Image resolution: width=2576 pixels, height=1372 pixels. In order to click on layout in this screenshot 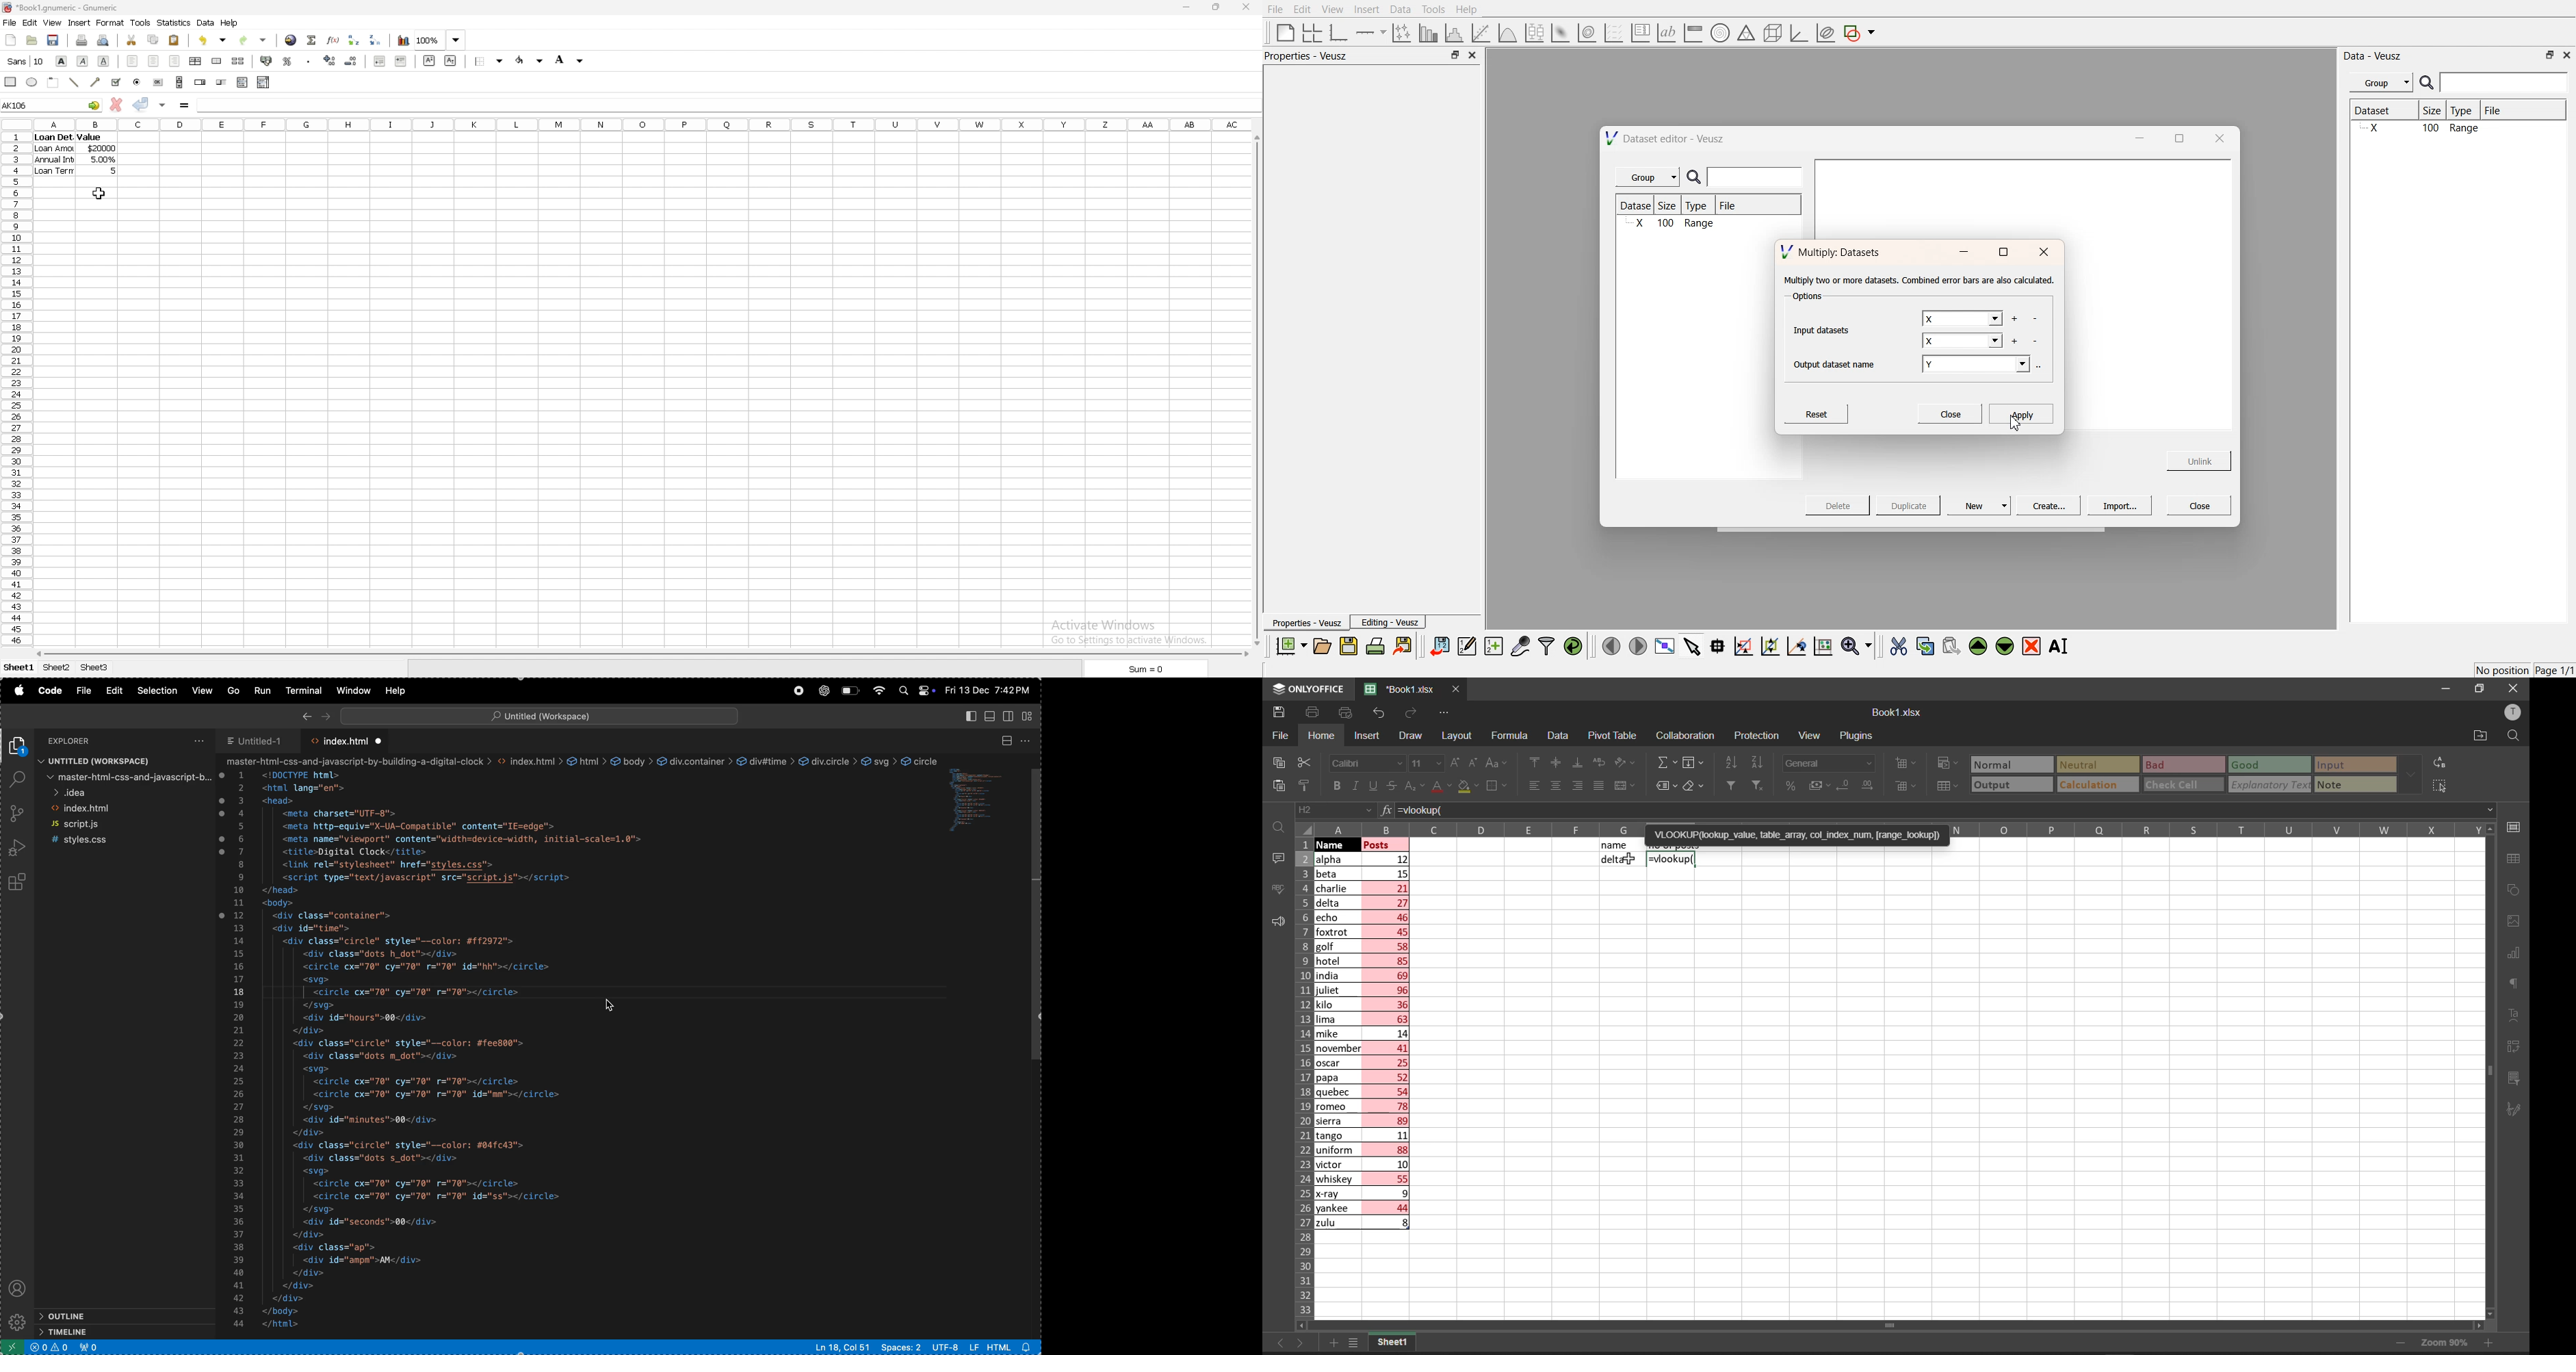, I will do `click(1458, 736)`.